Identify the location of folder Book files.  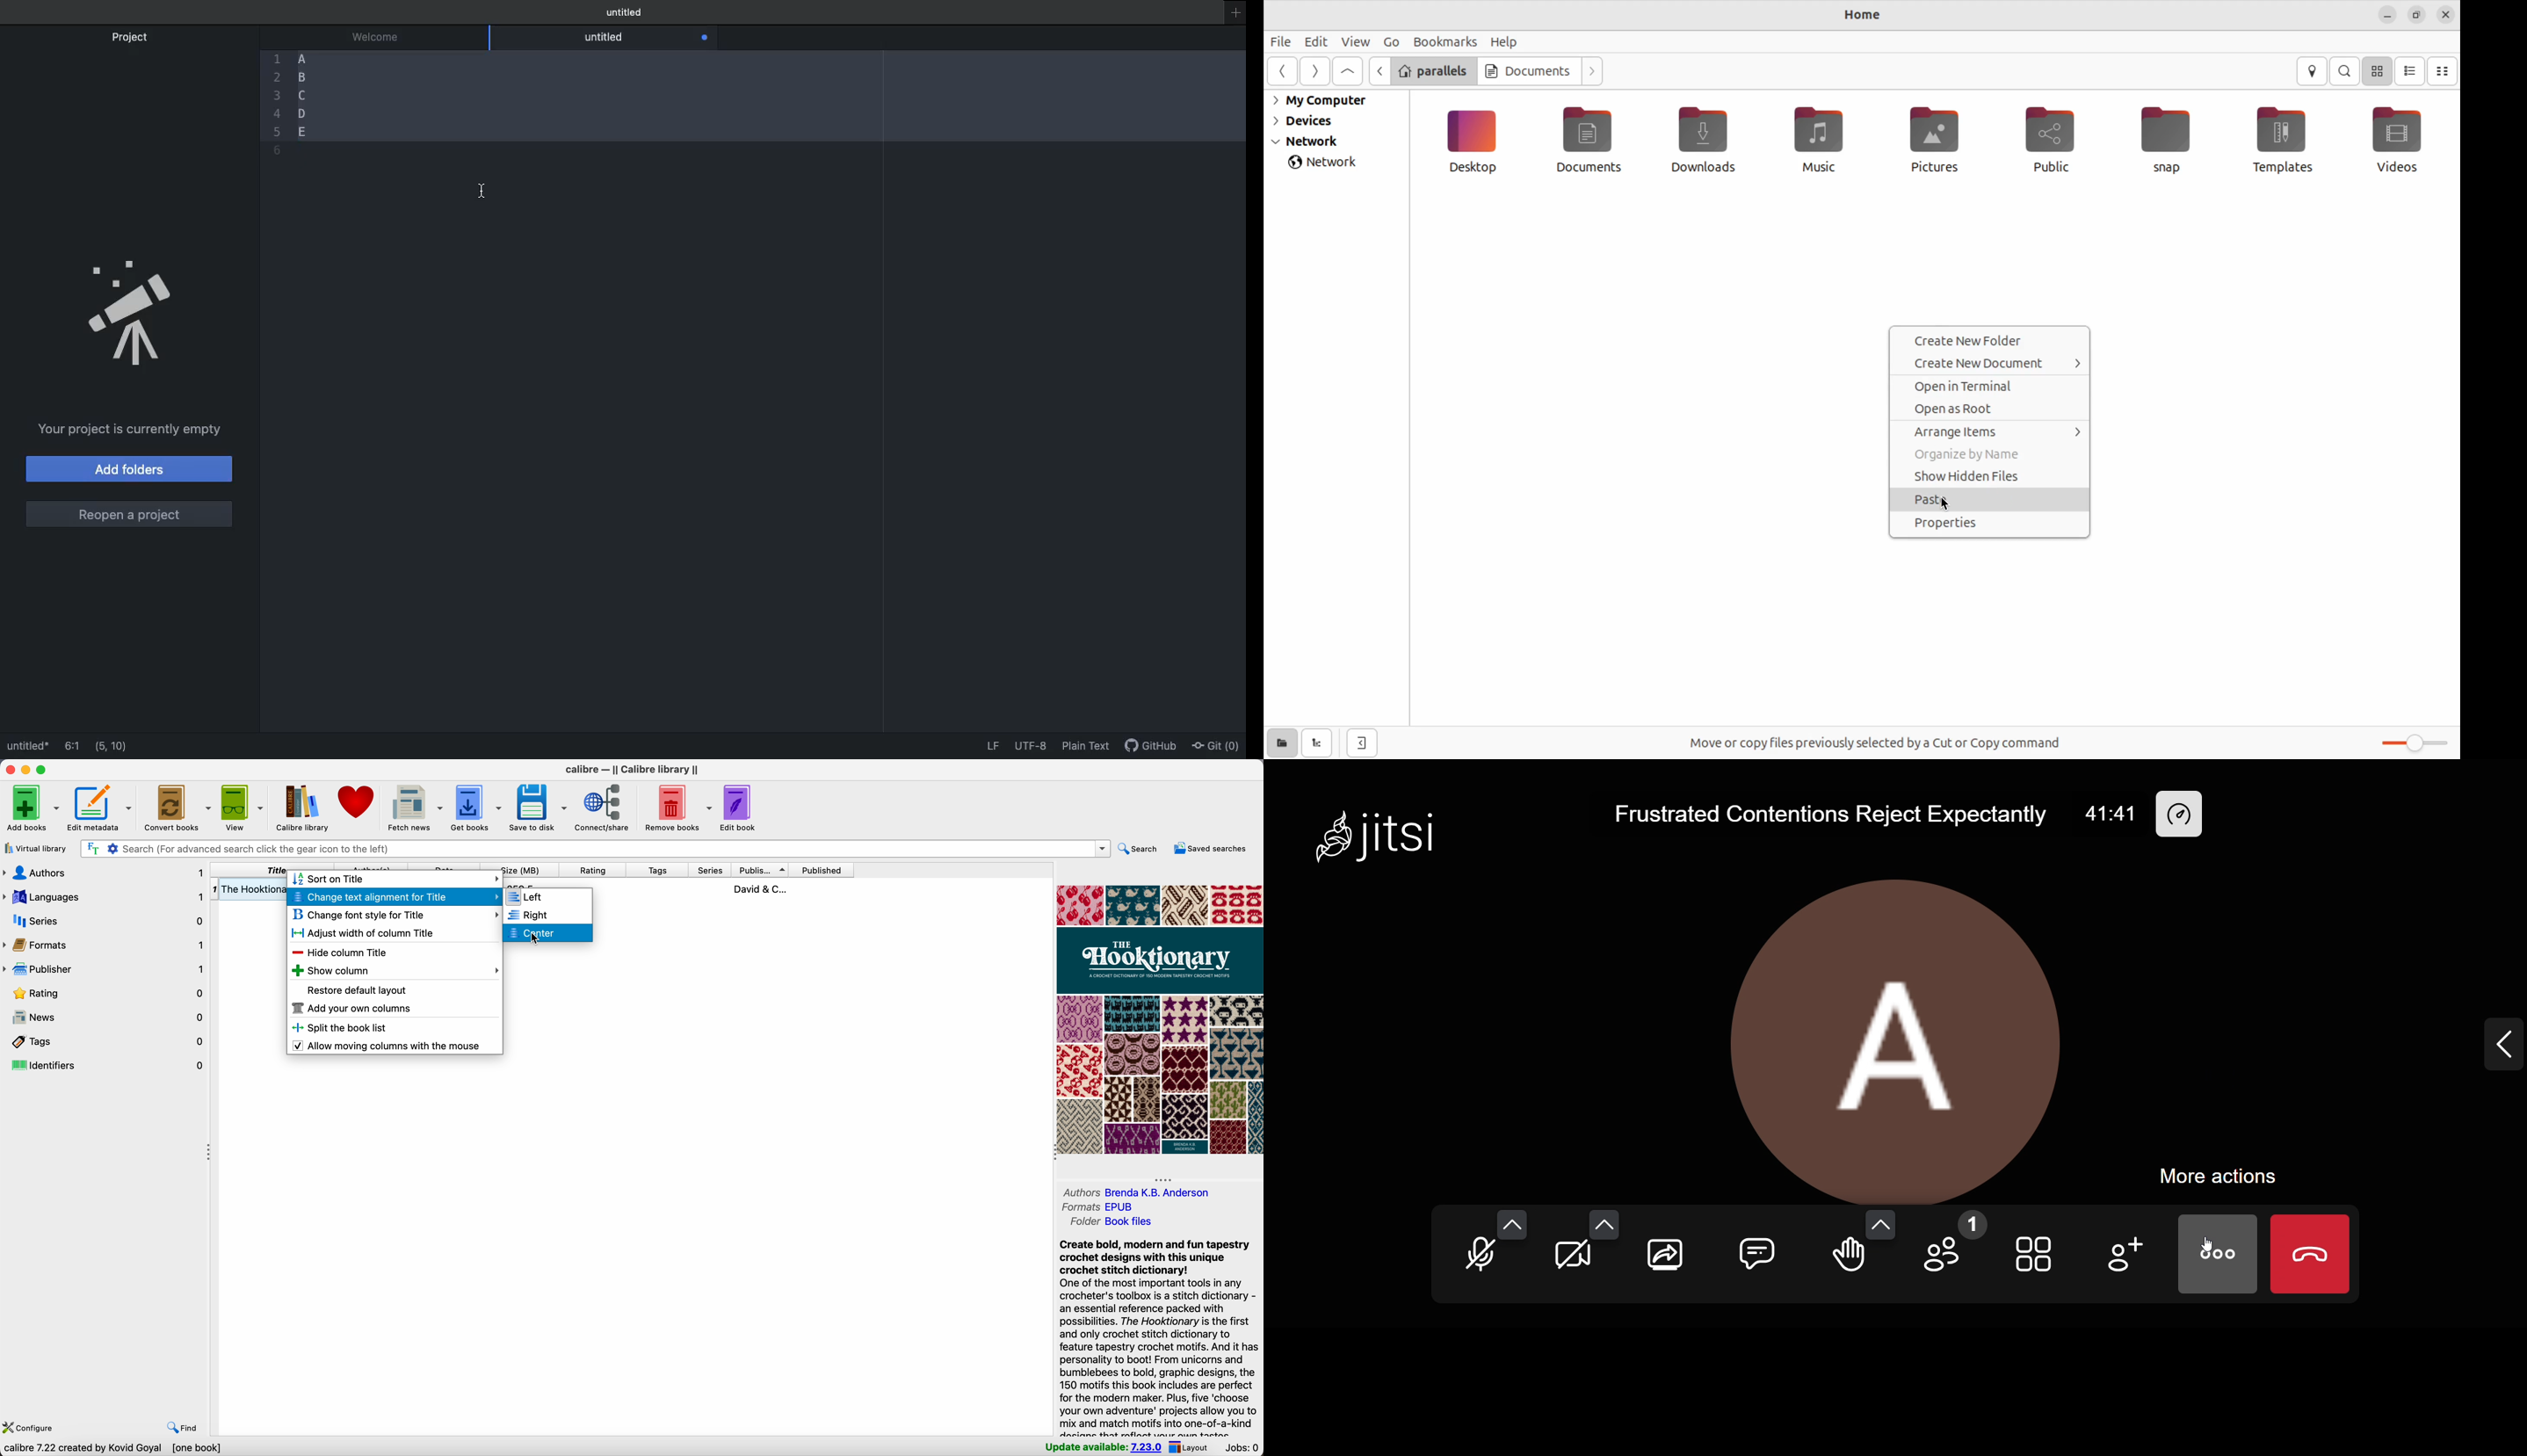
(1110, 1223).